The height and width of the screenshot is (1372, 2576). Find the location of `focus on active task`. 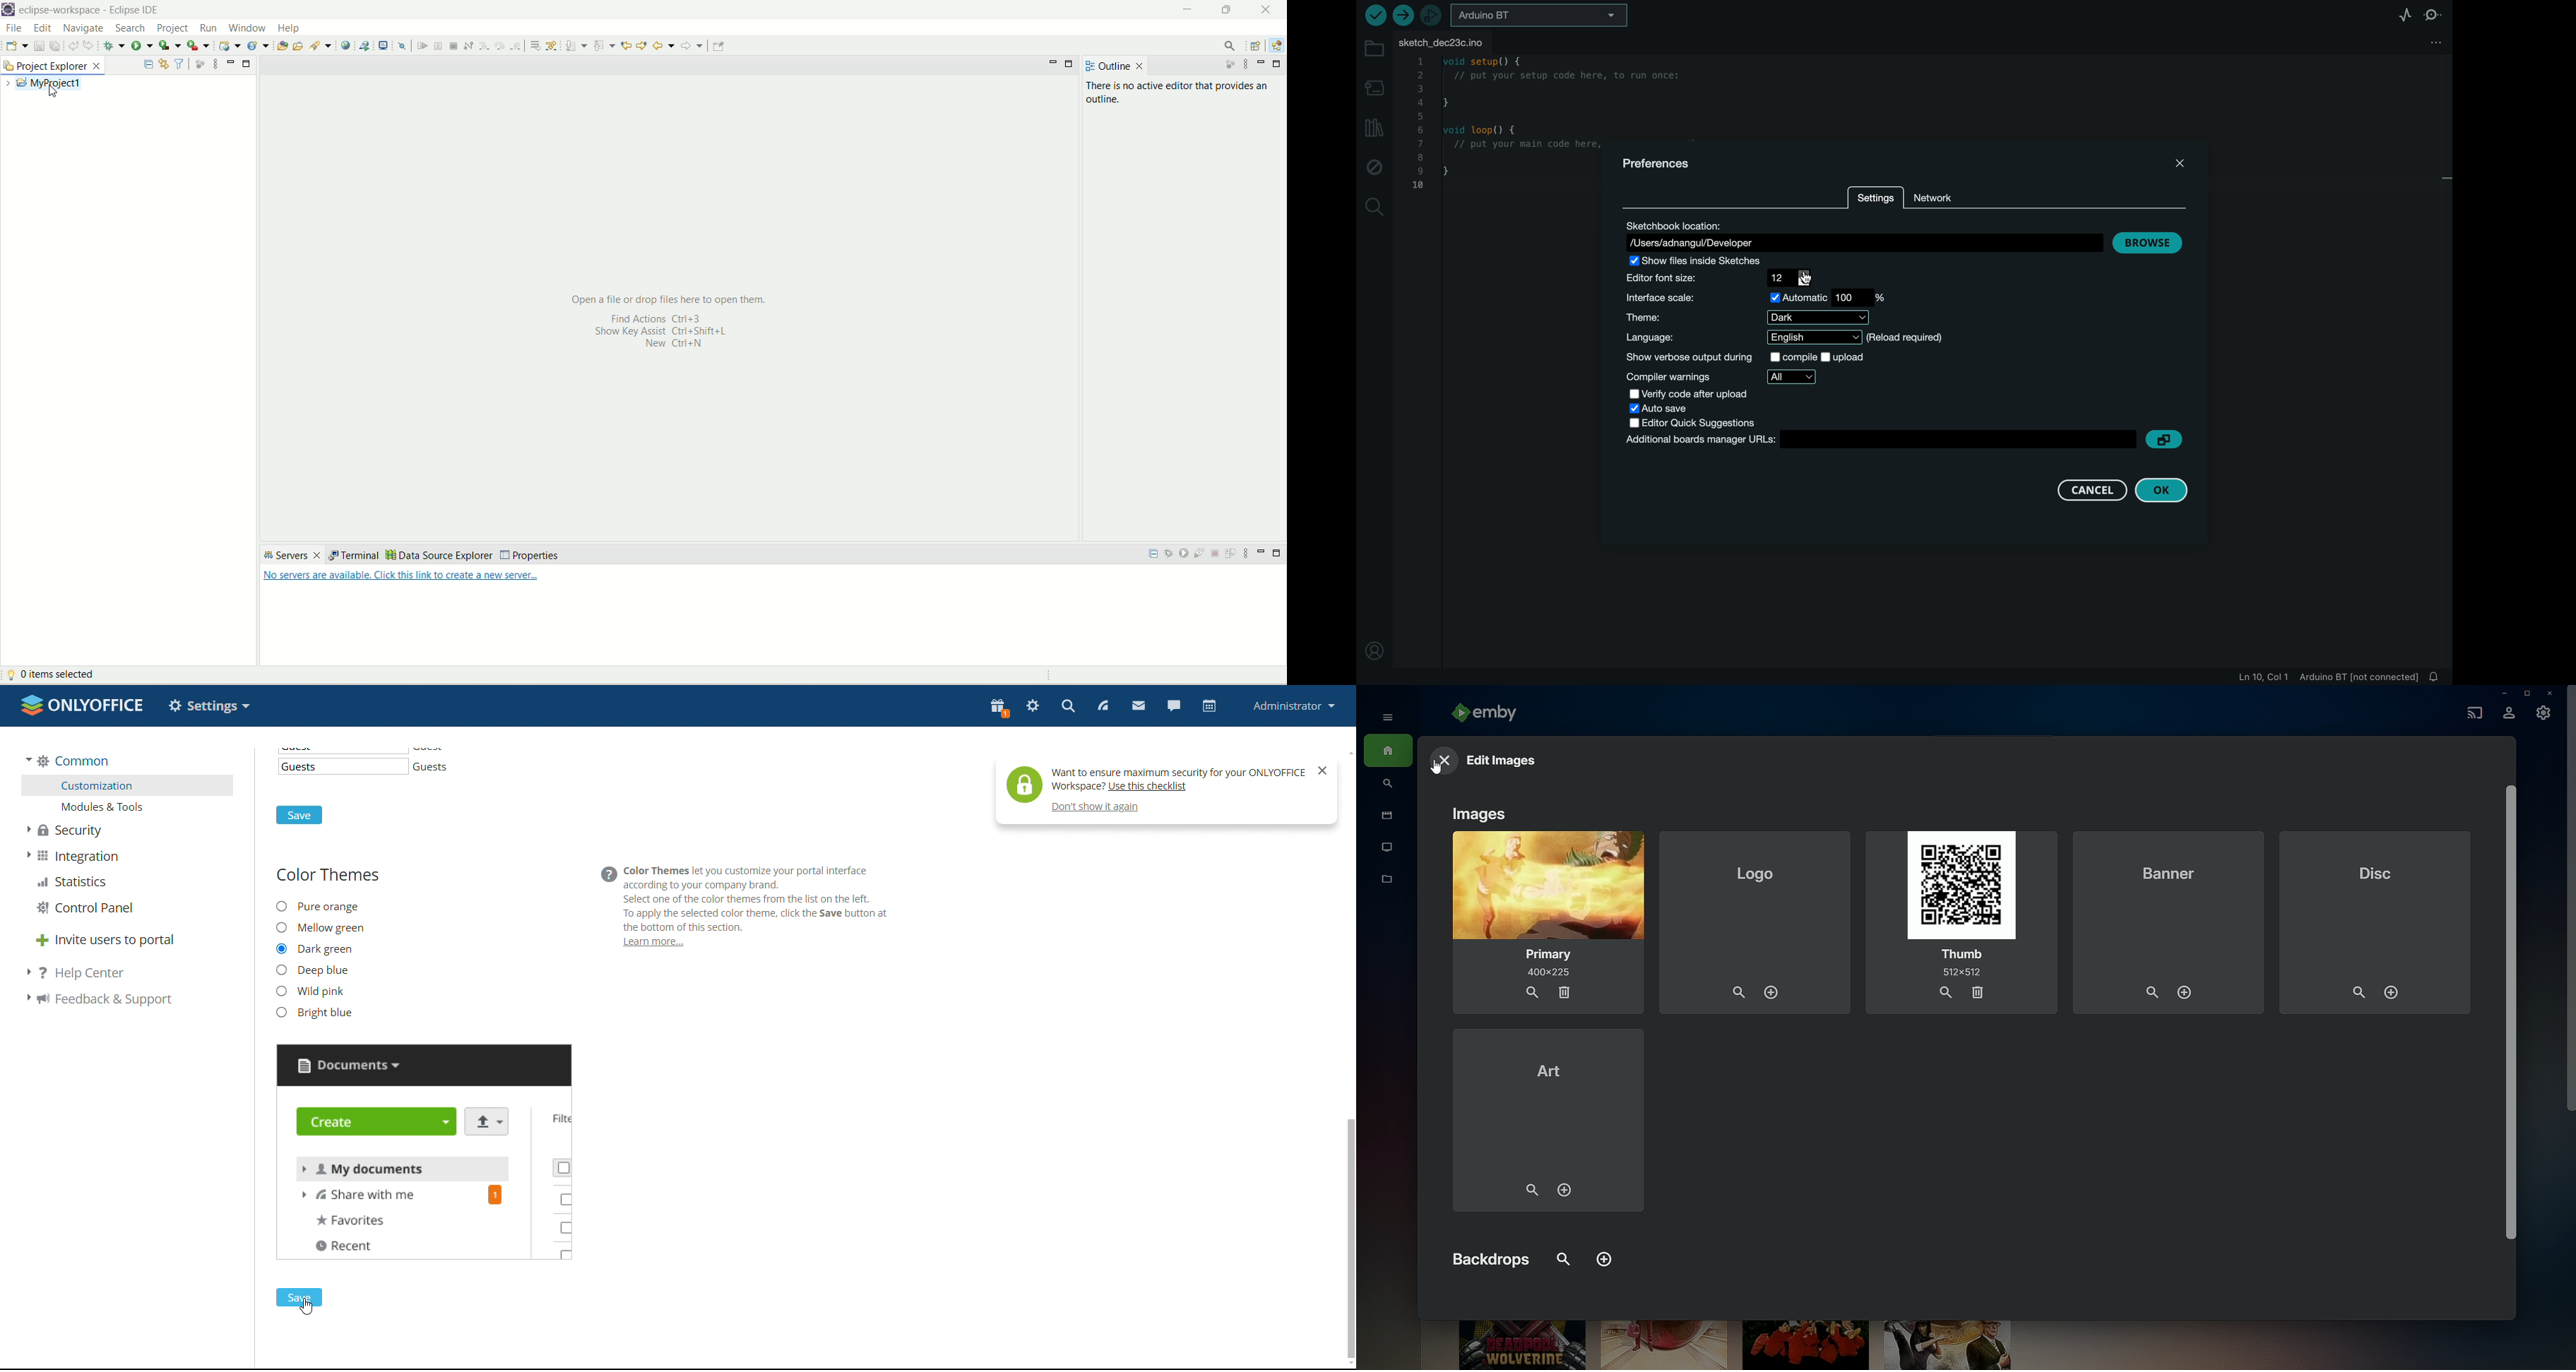

focus on active task is located at coordinates (1228, 64).